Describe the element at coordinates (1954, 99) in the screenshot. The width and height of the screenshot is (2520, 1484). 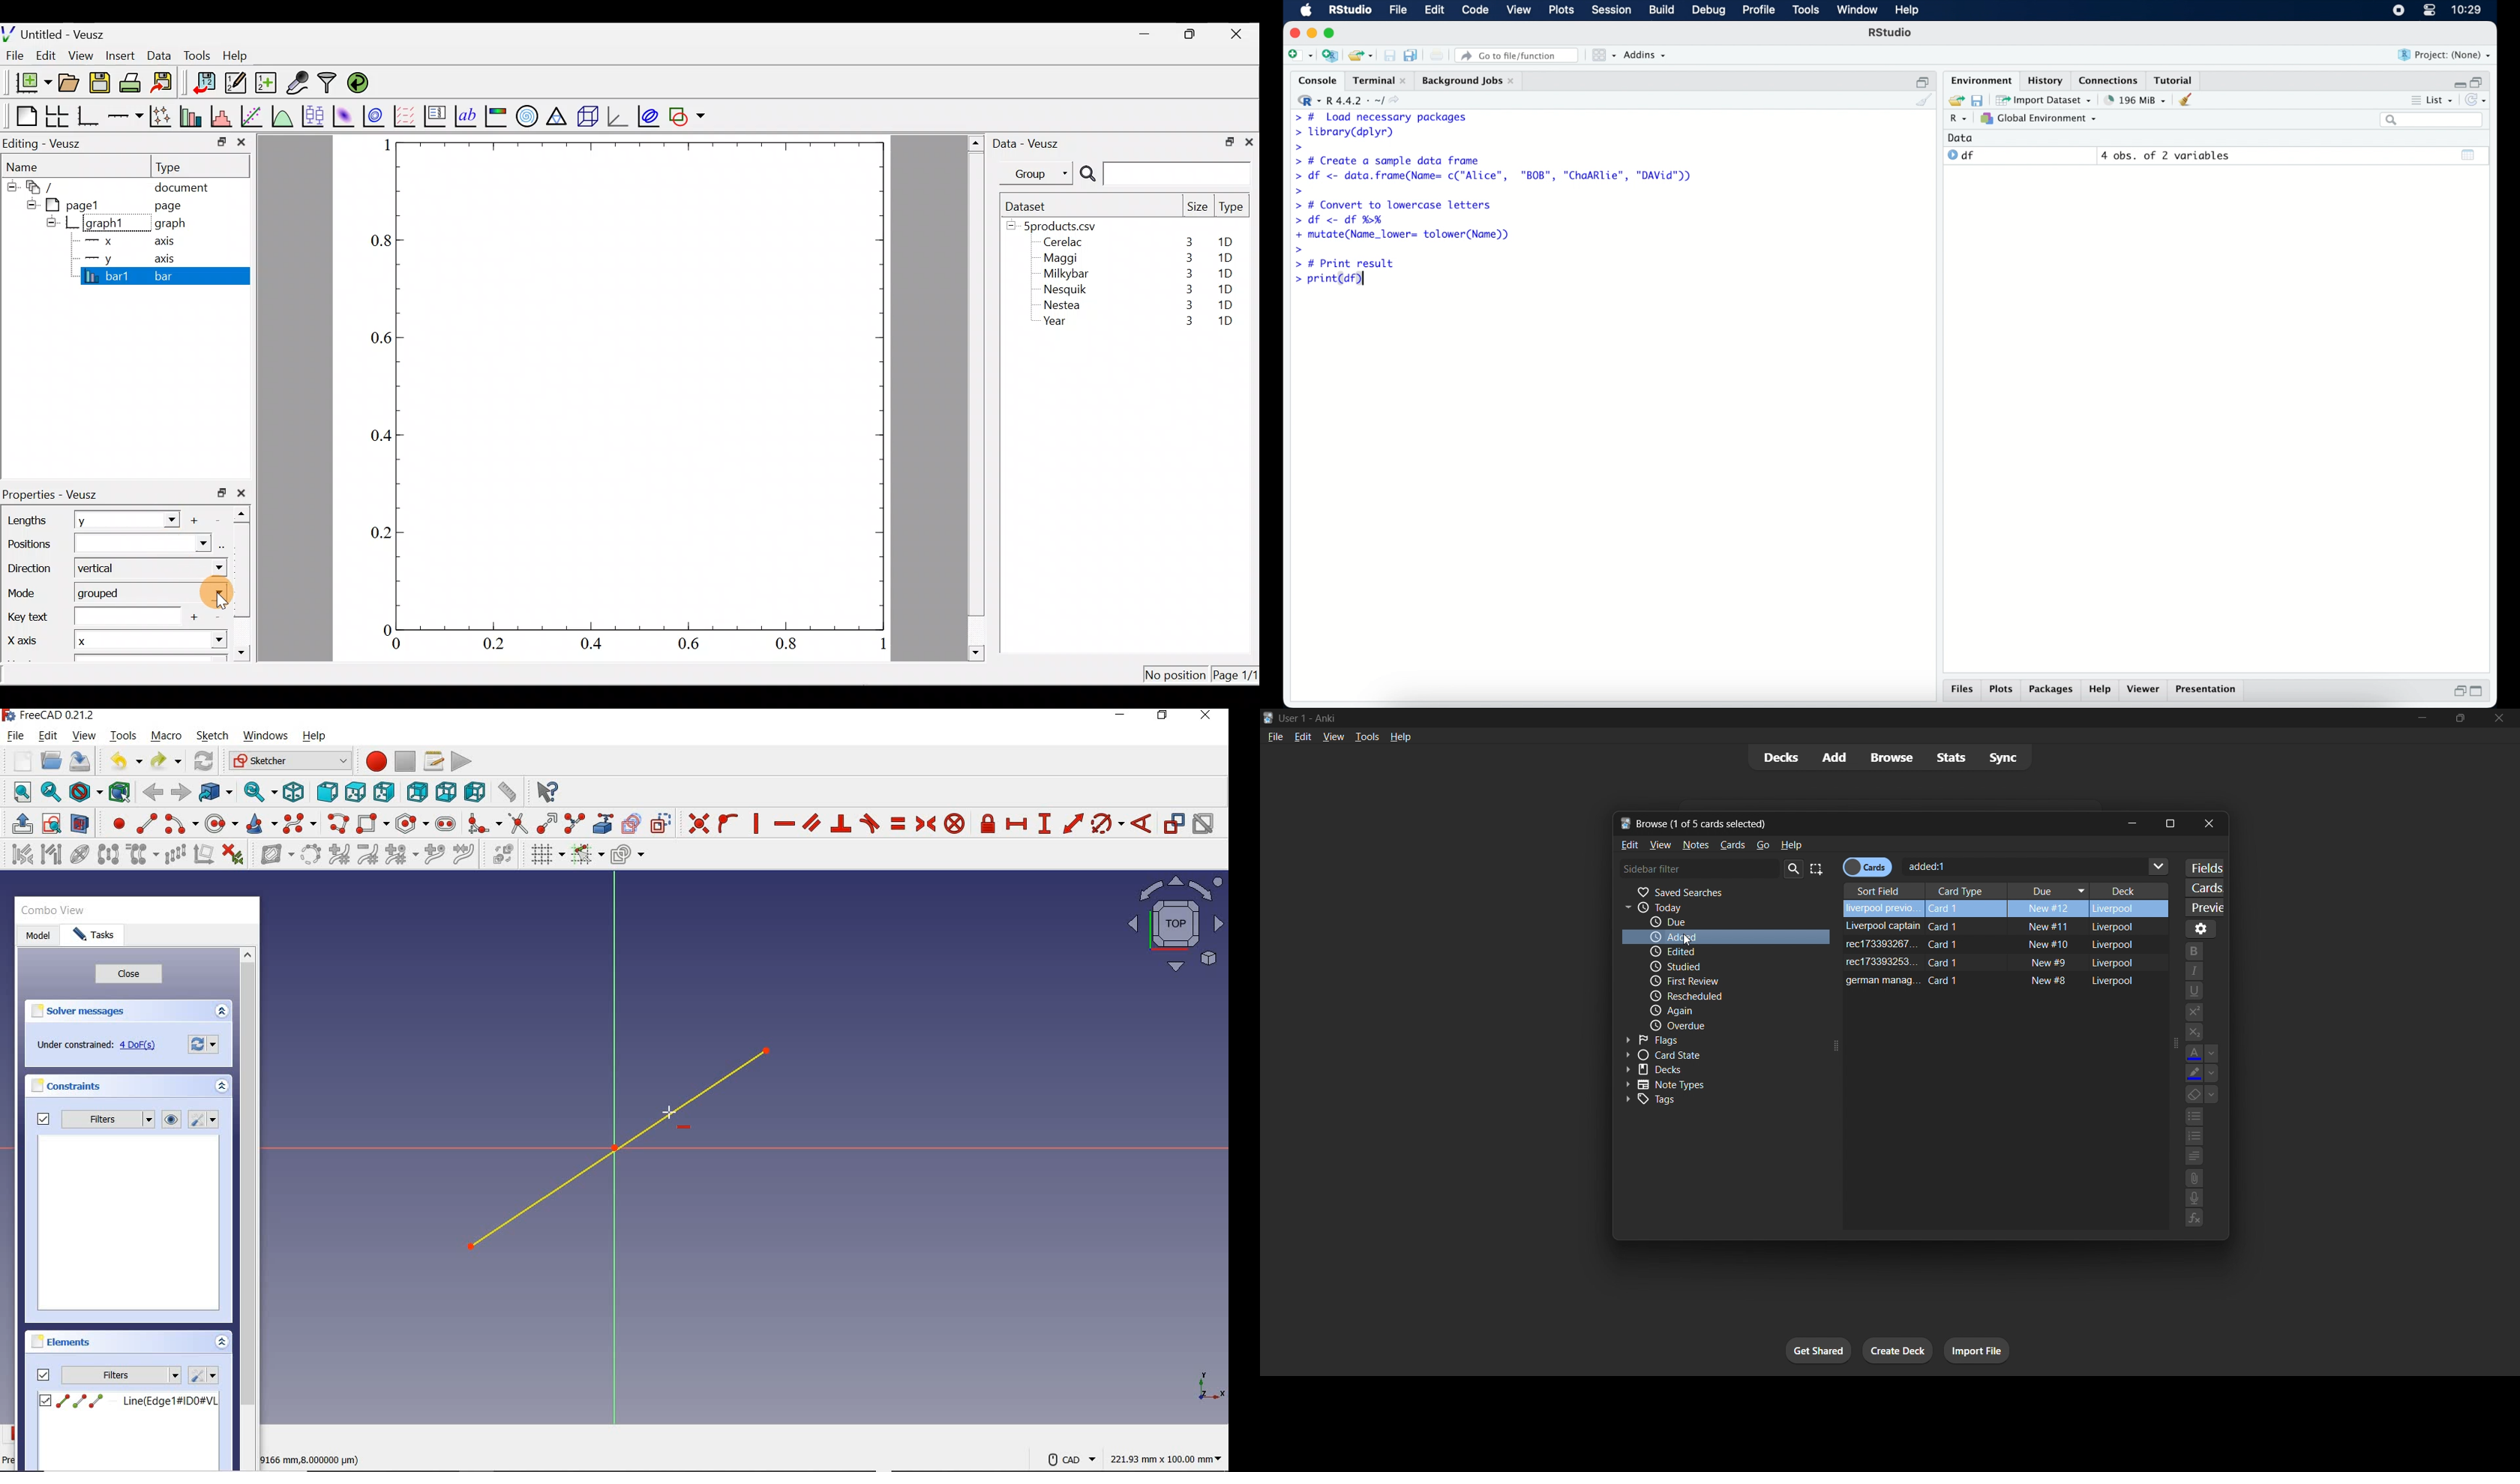
I see `load workspace` at that location.